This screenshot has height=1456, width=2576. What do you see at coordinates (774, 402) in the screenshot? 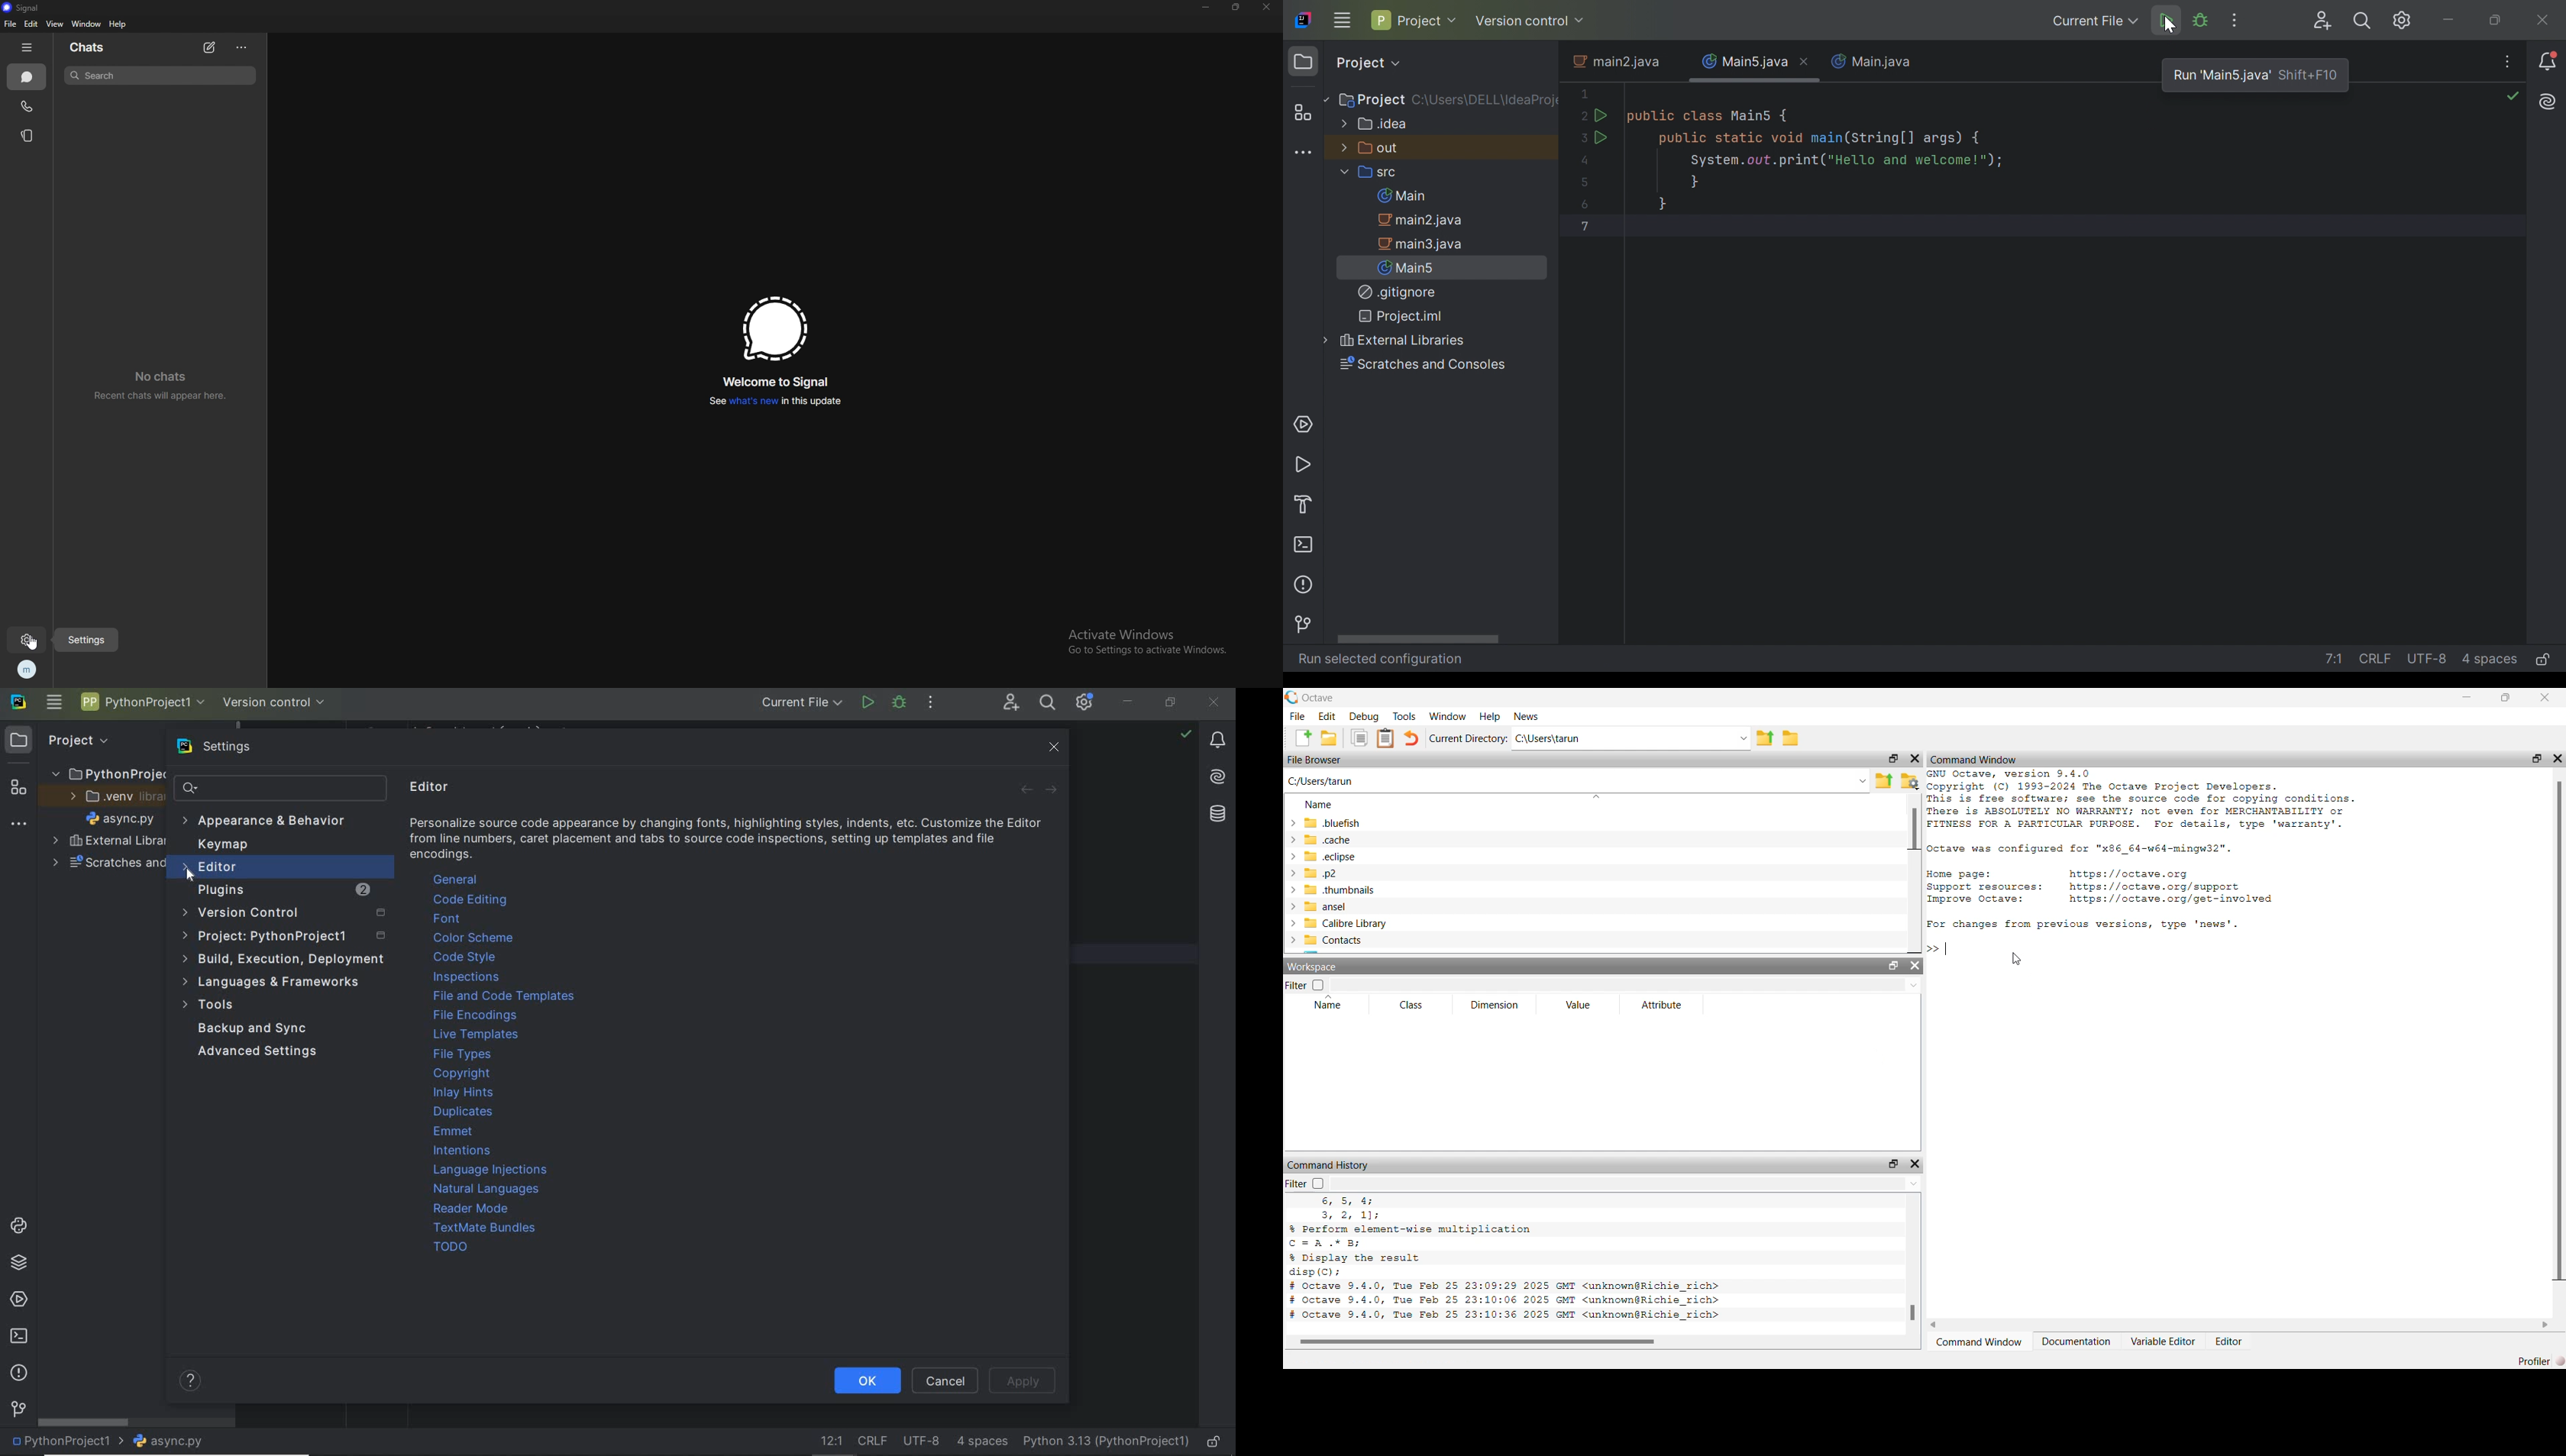
I see `see whats new in this update` at bounding box center [774, 402].